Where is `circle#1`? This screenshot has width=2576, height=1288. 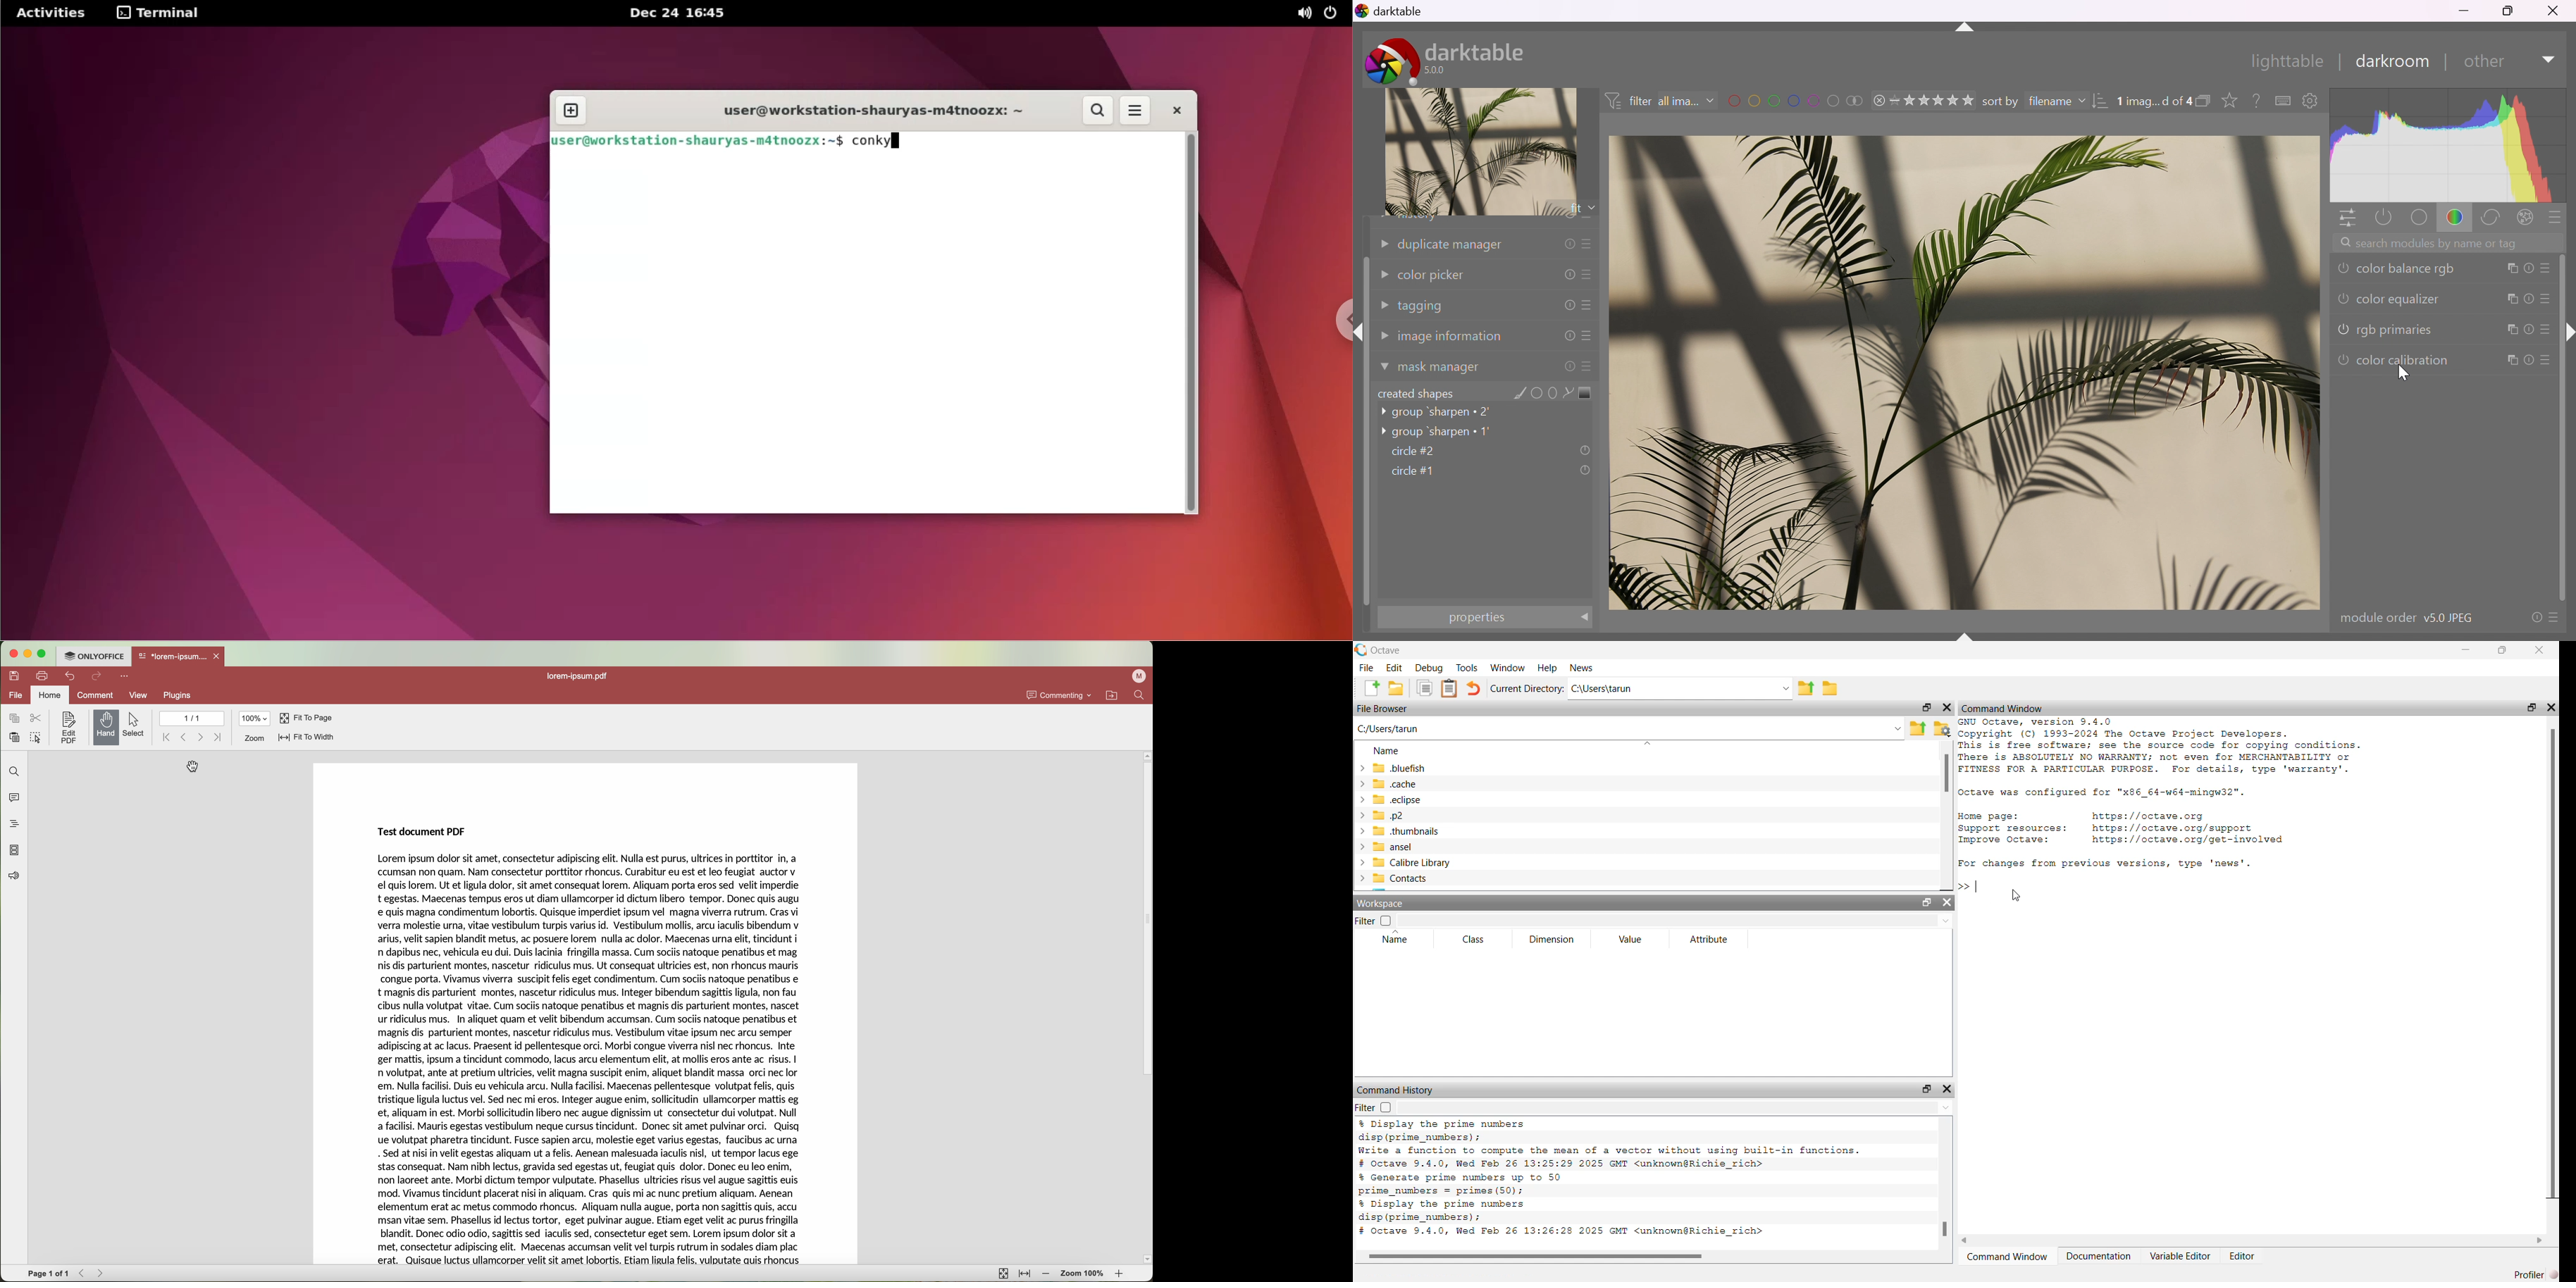
circle#1 is located at coordinates (1493, 470).